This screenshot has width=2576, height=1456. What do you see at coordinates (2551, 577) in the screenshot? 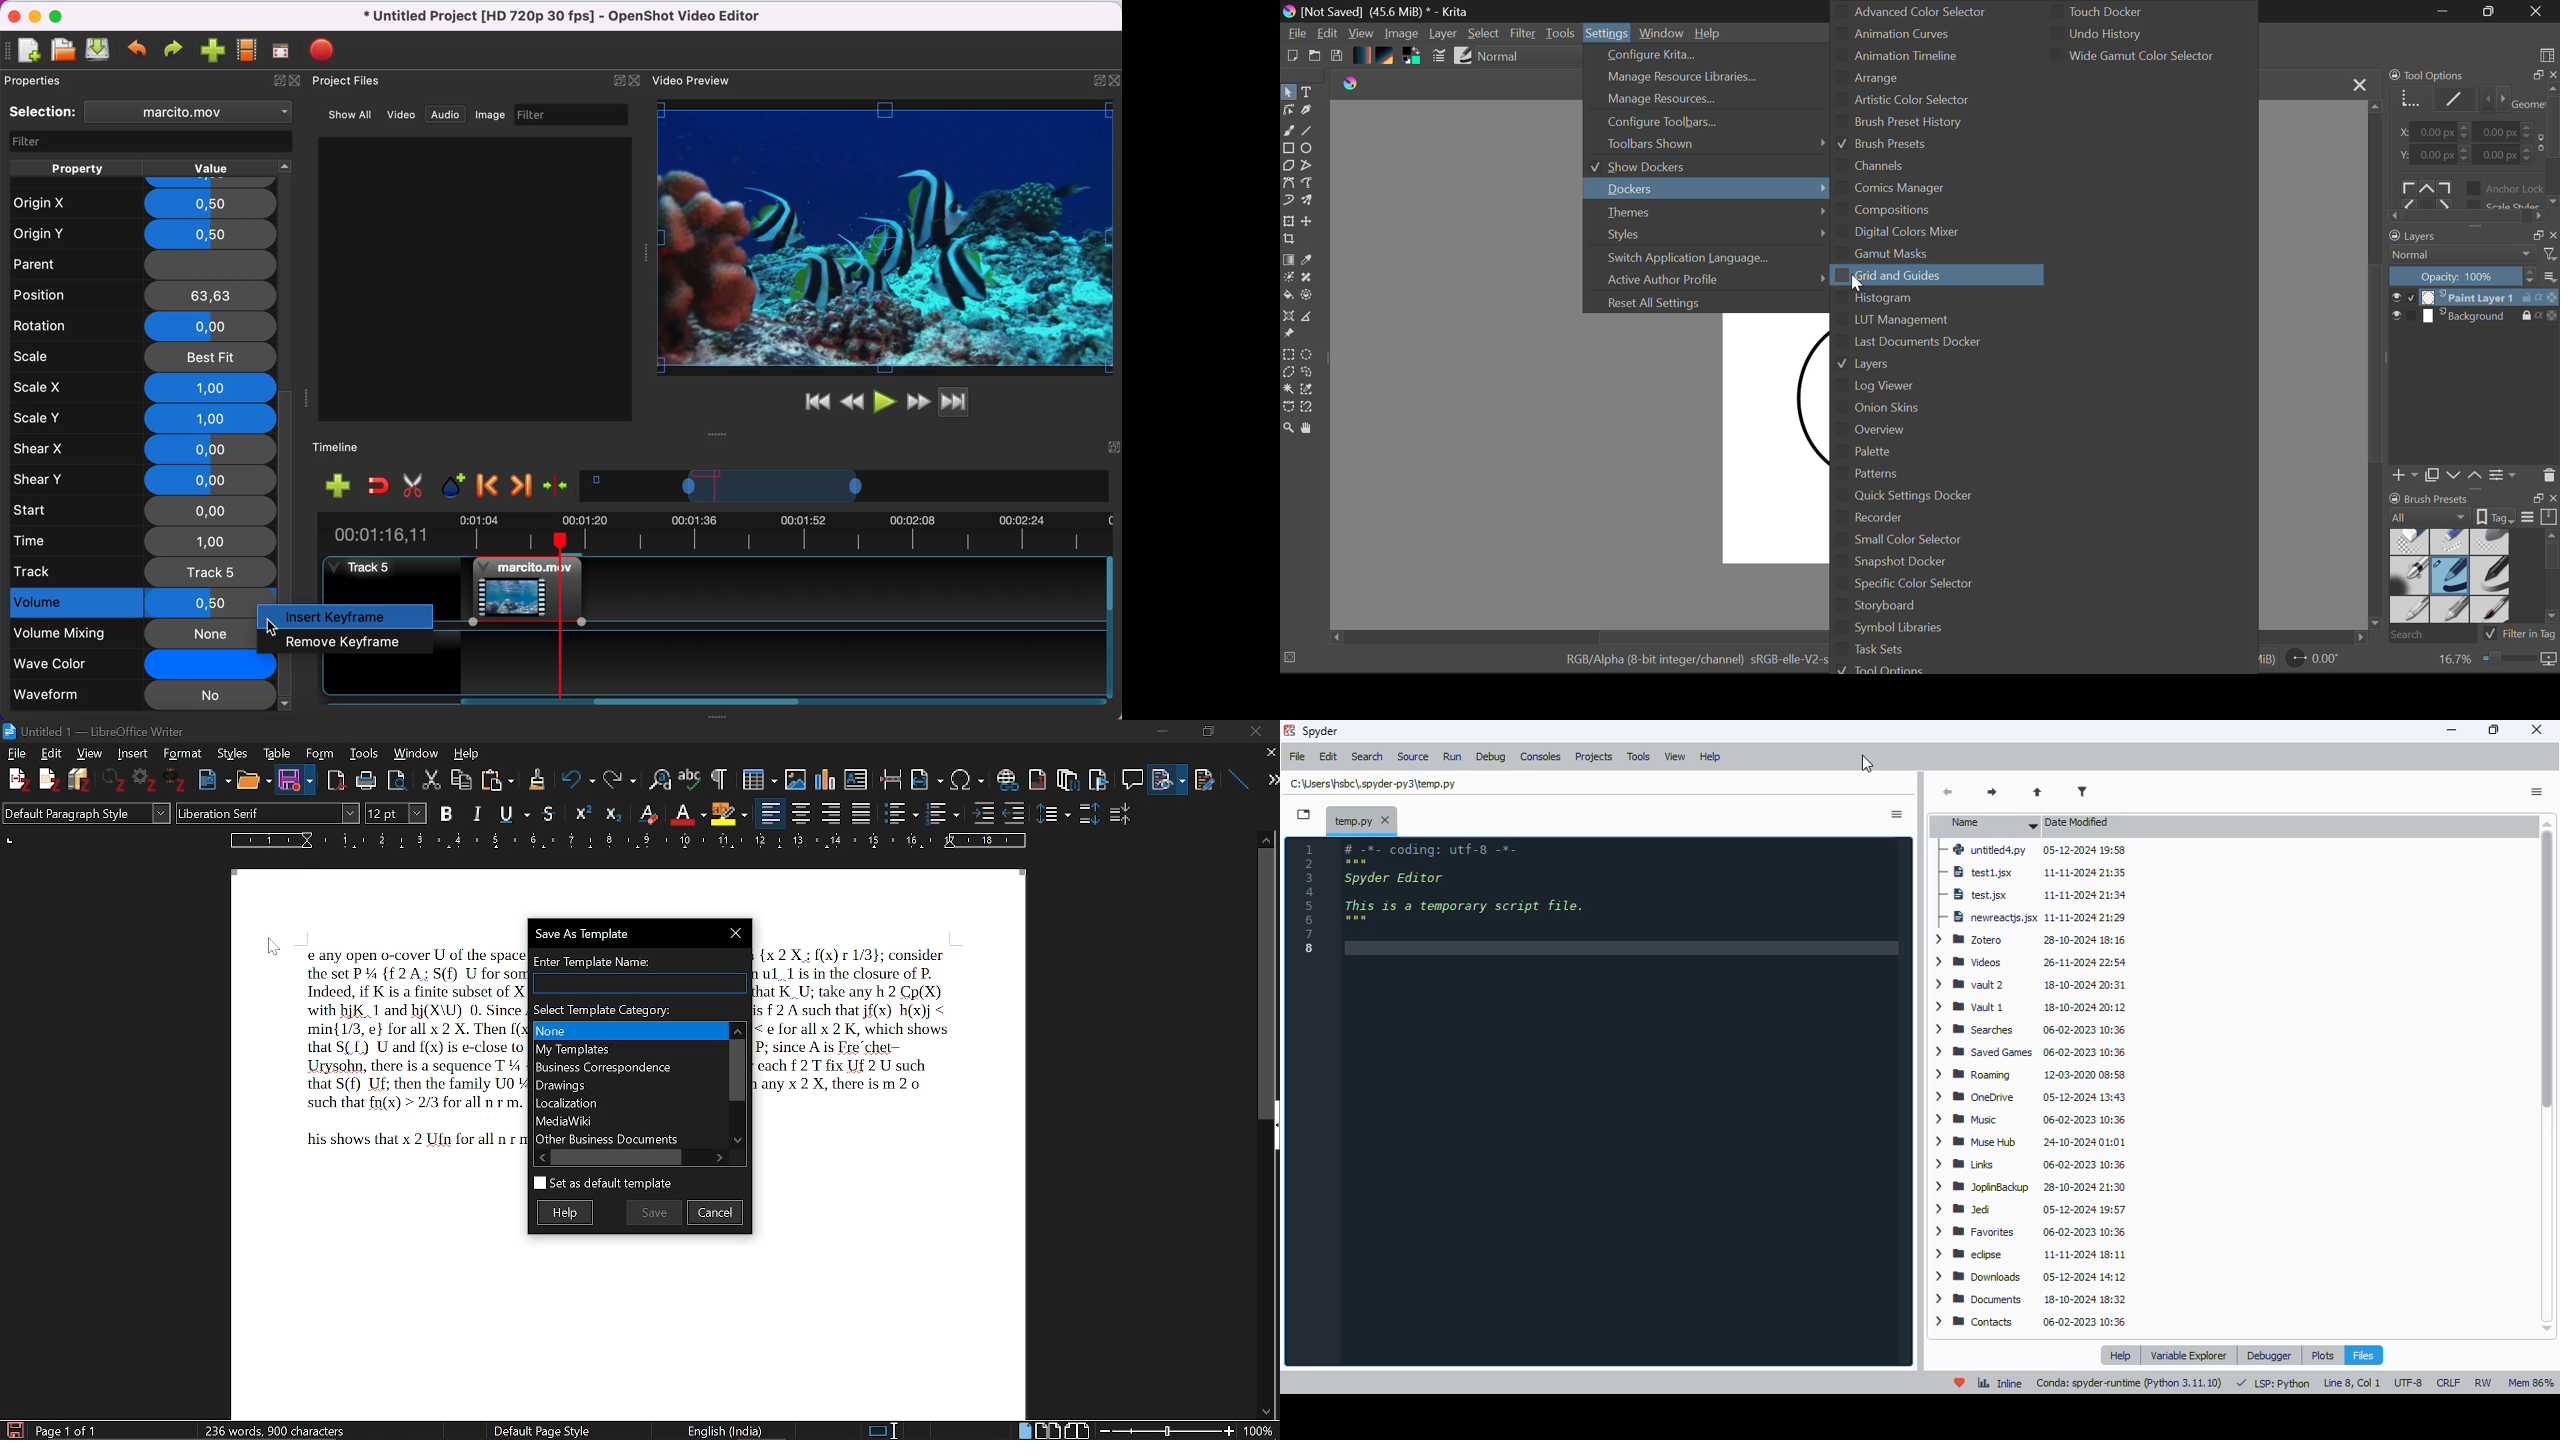
I see `Docket Scroll Bar` at bounding box center [2551, 577].